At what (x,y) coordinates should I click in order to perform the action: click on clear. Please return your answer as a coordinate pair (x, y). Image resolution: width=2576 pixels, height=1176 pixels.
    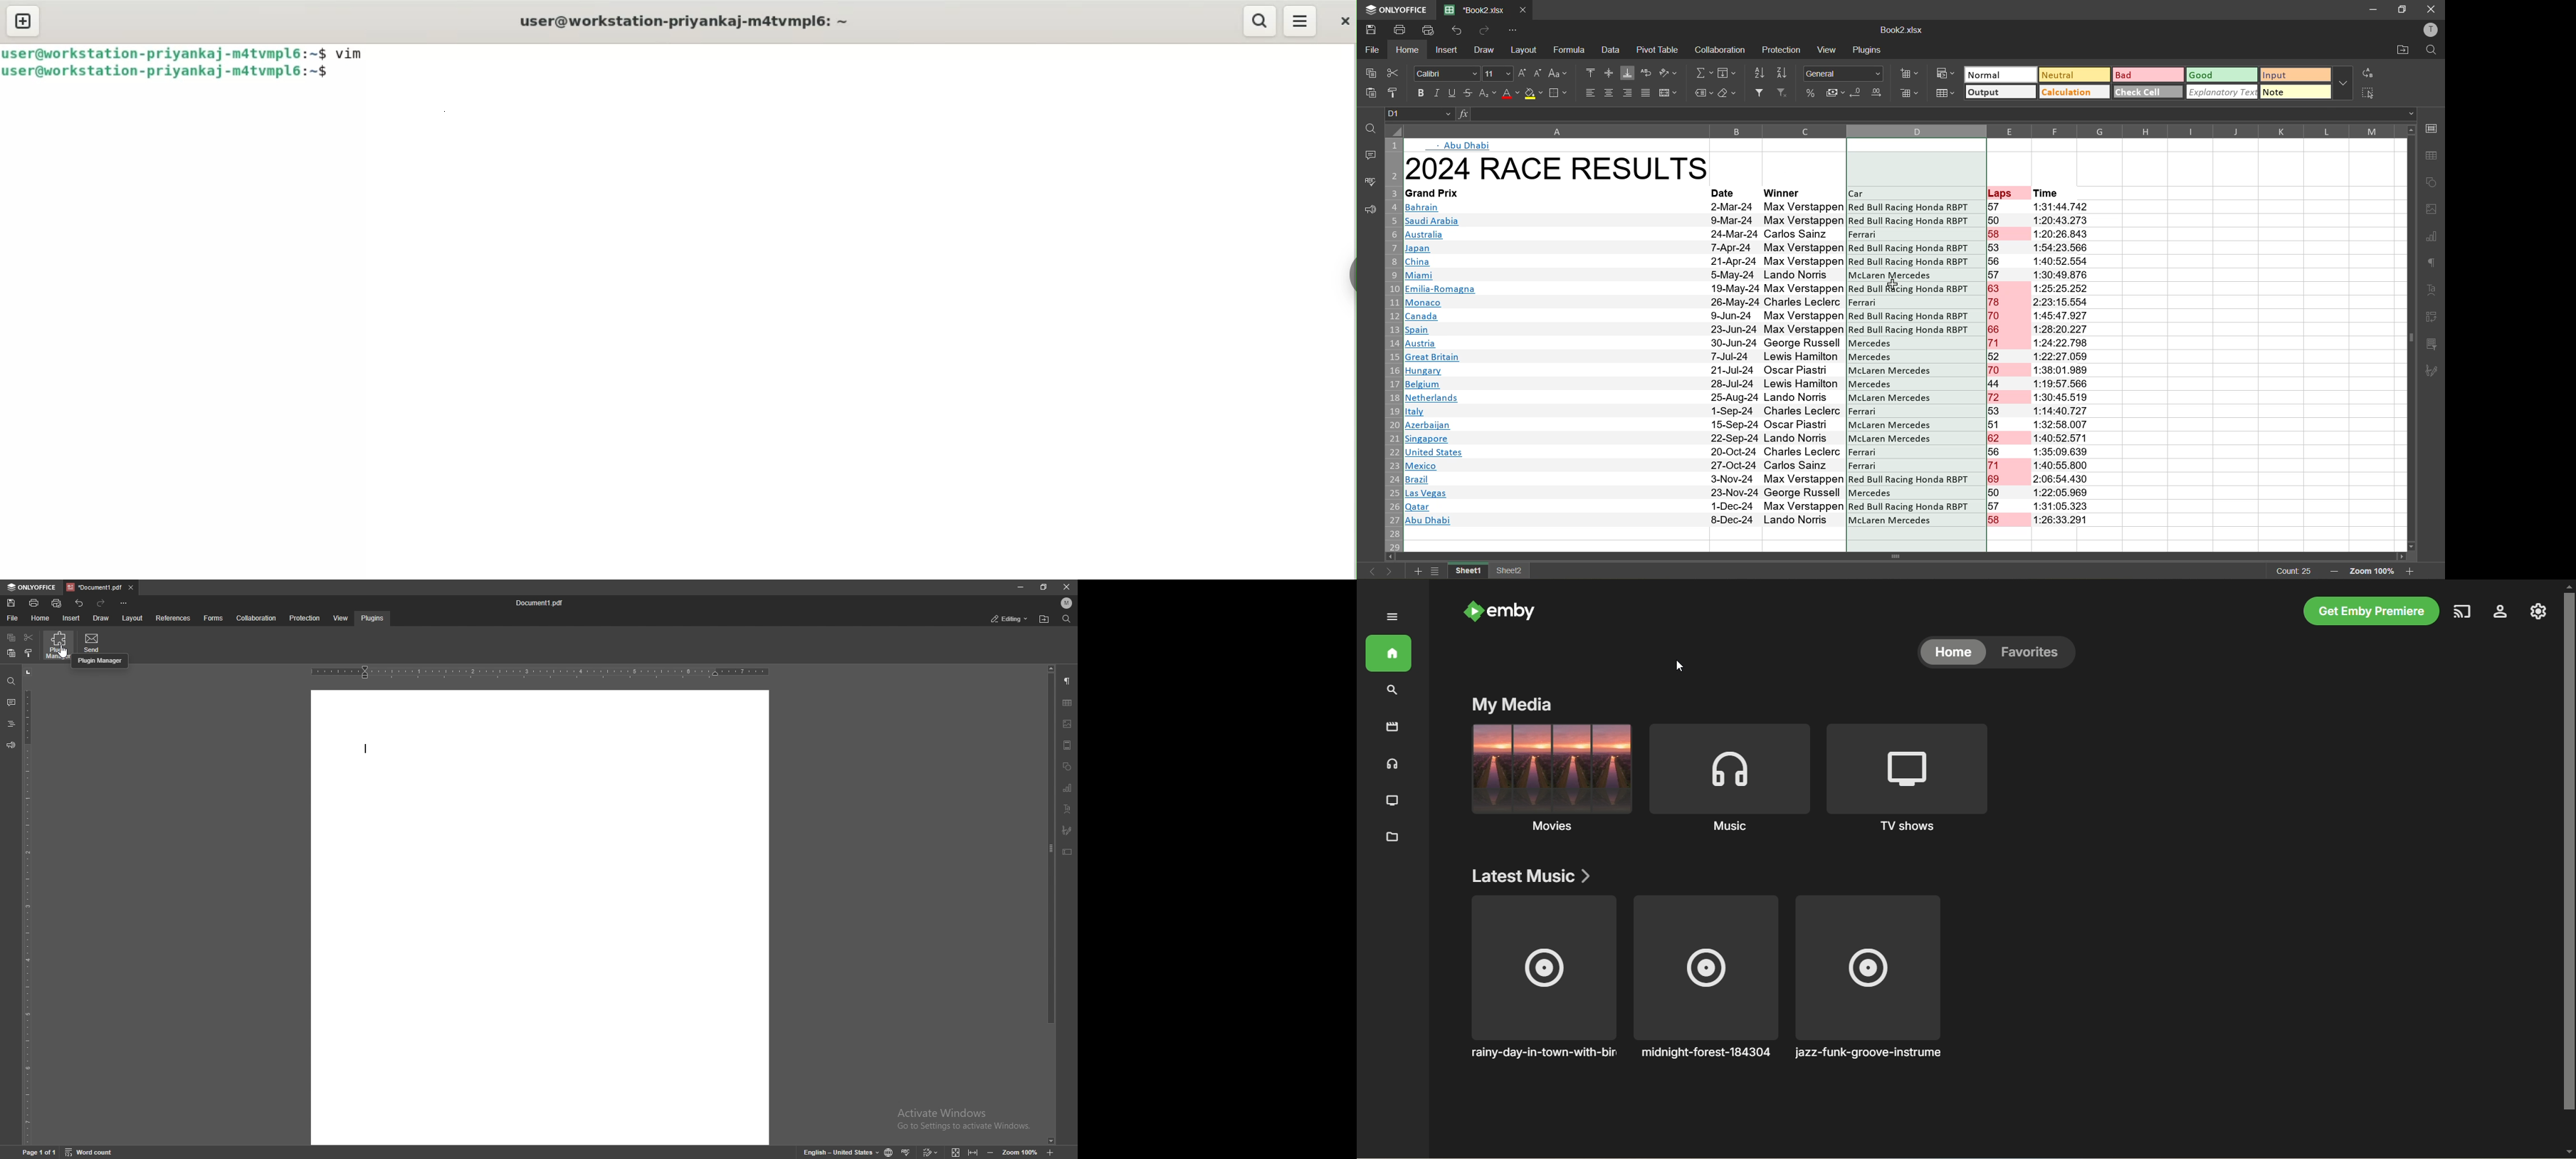
    Looking at the image, I should click on (1729, 94).